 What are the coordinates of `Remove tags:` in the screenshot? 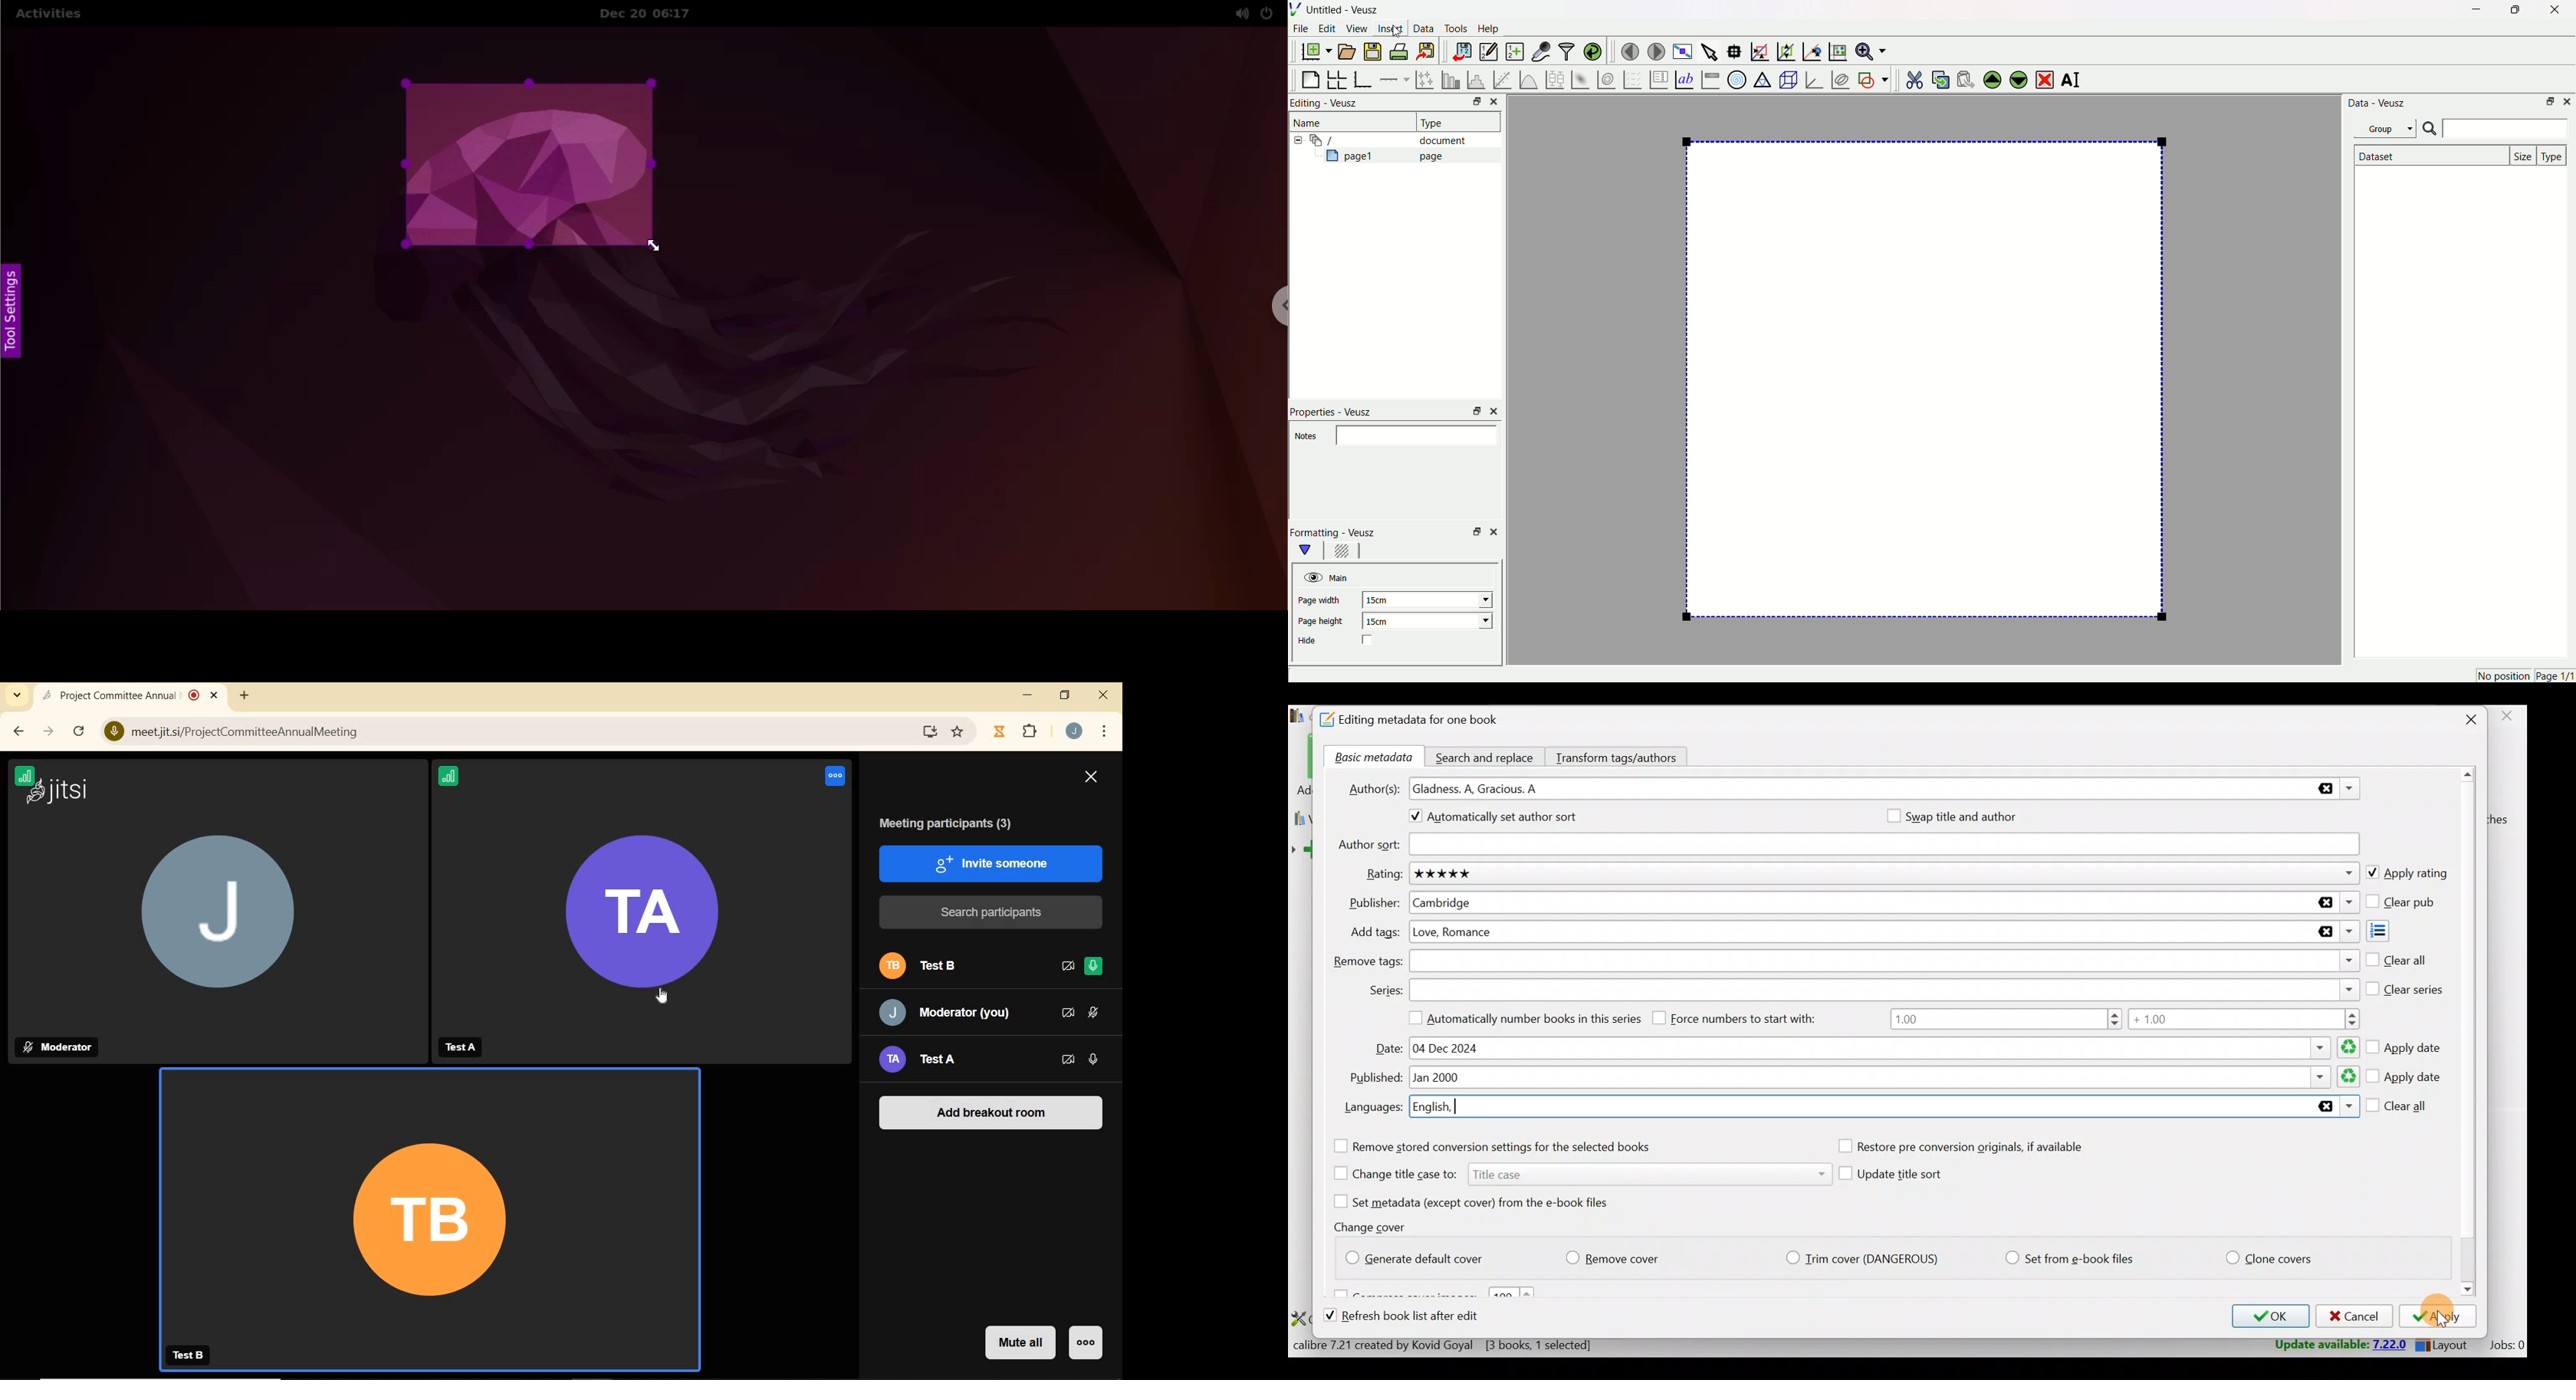 It's located at (1367, 962).